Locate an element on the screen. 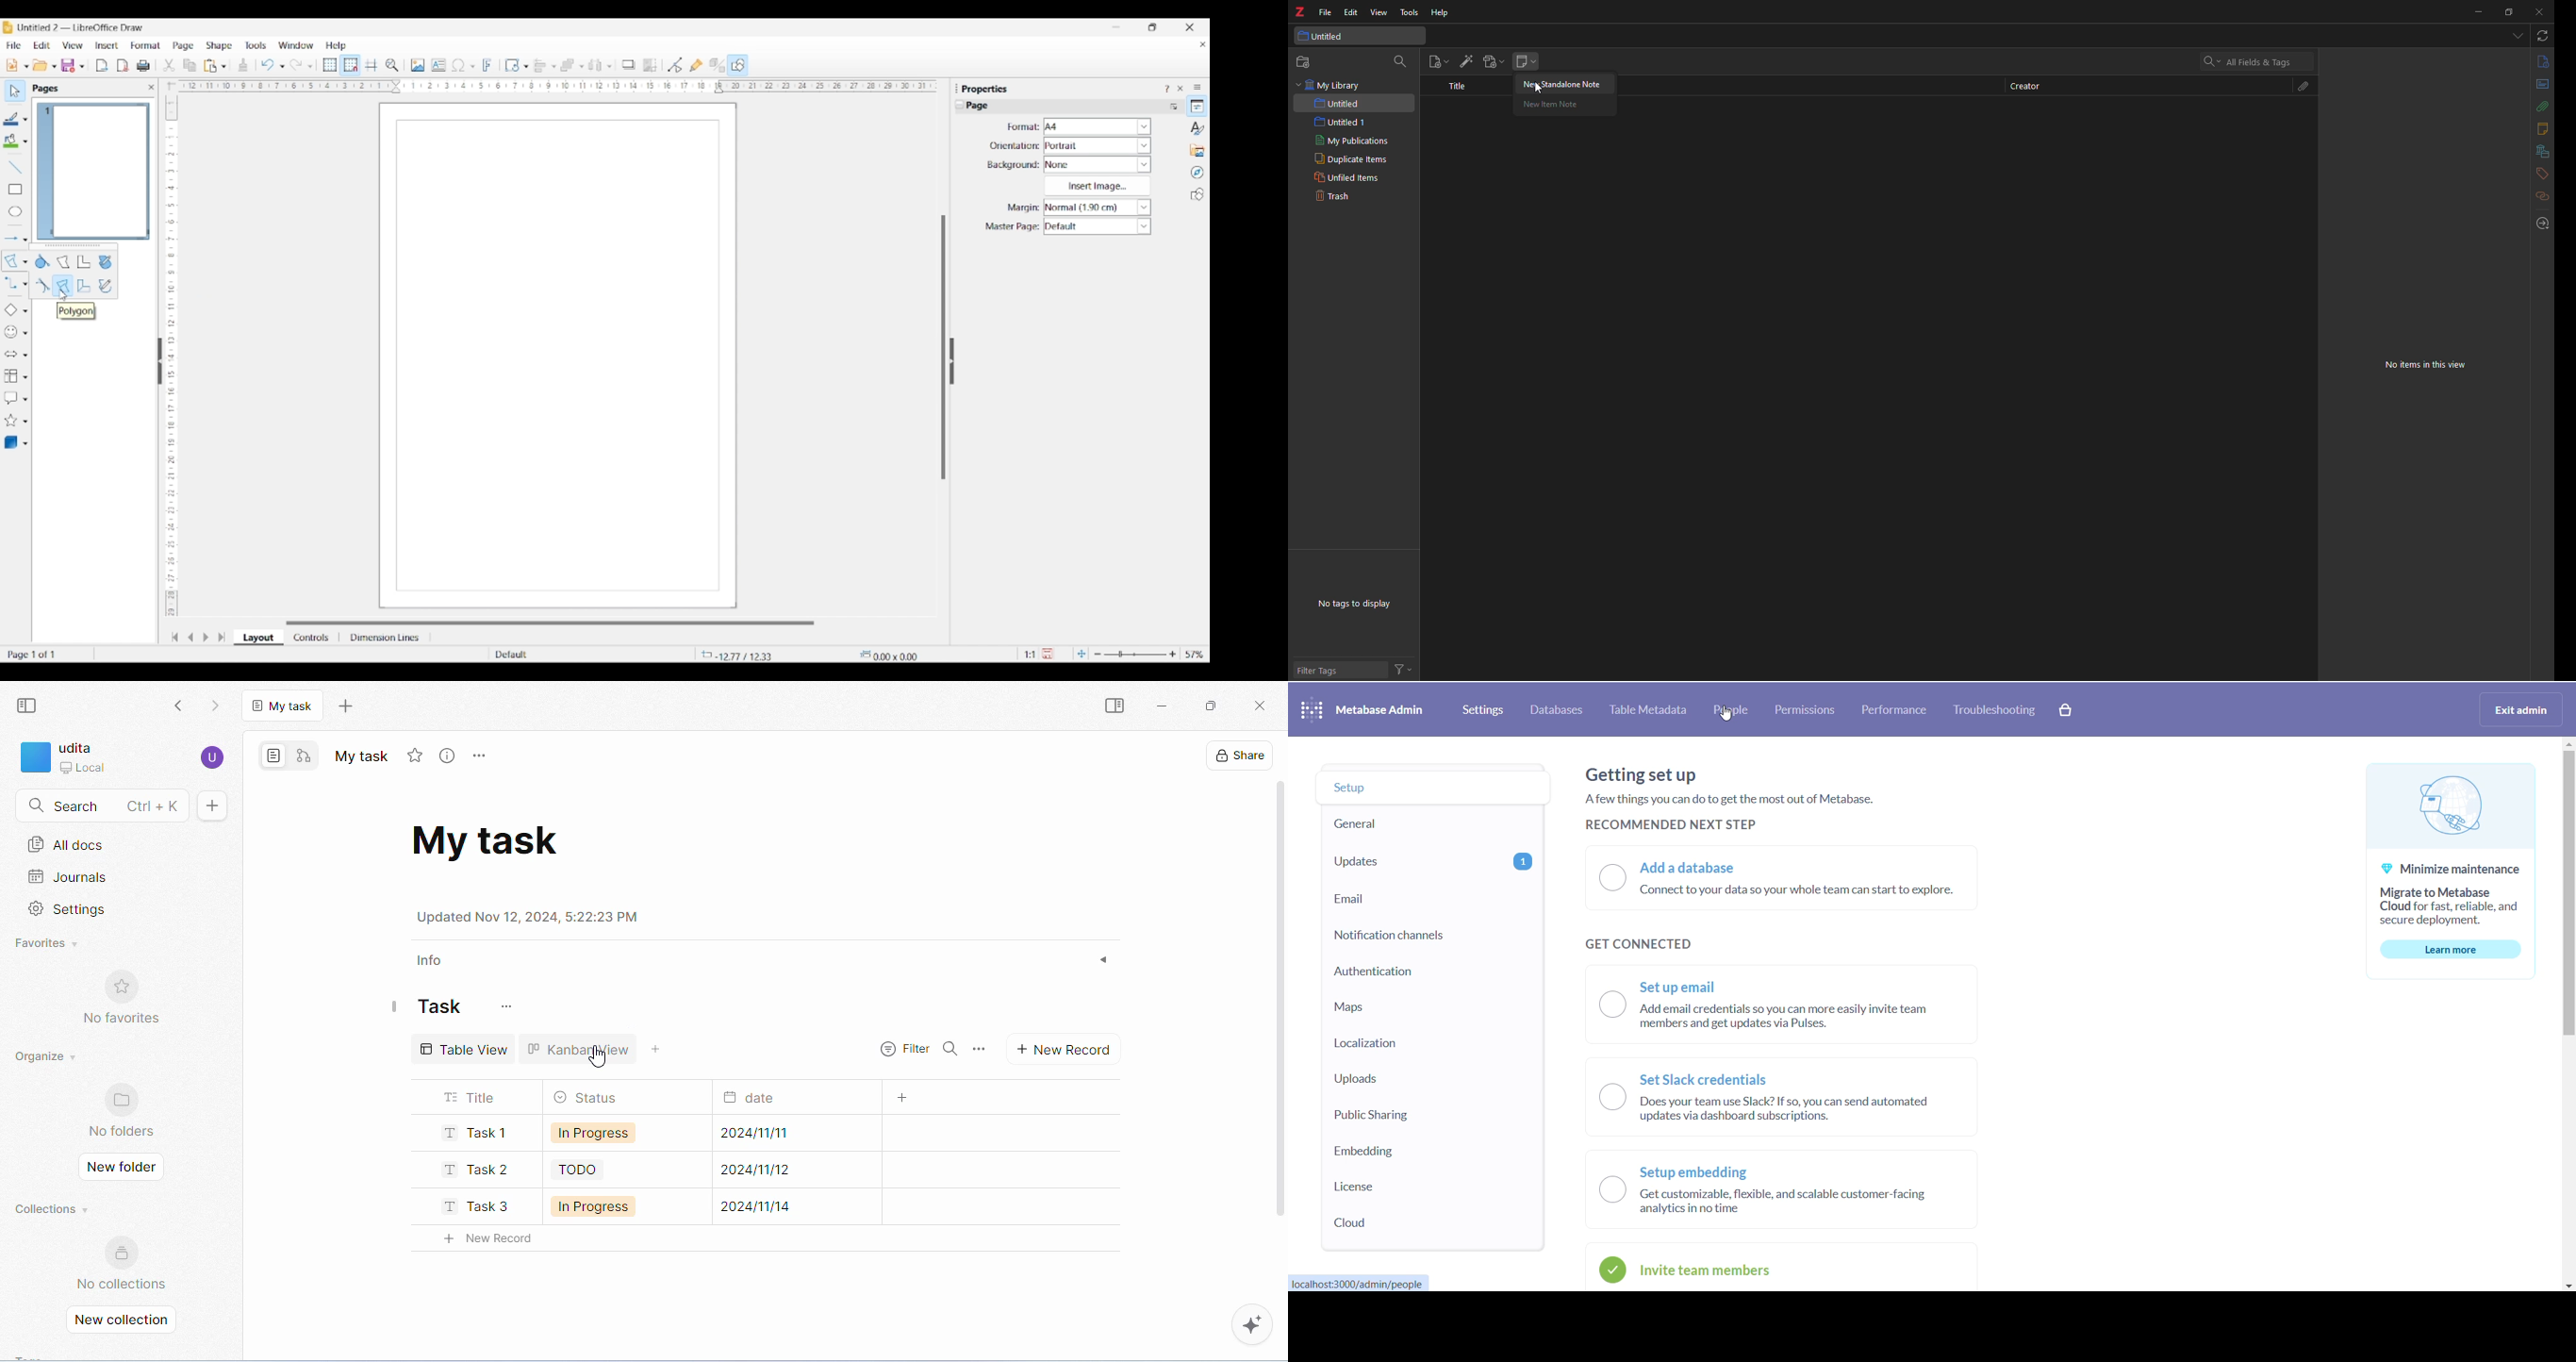  Polygon, filled is located at coordinates (64, 261).